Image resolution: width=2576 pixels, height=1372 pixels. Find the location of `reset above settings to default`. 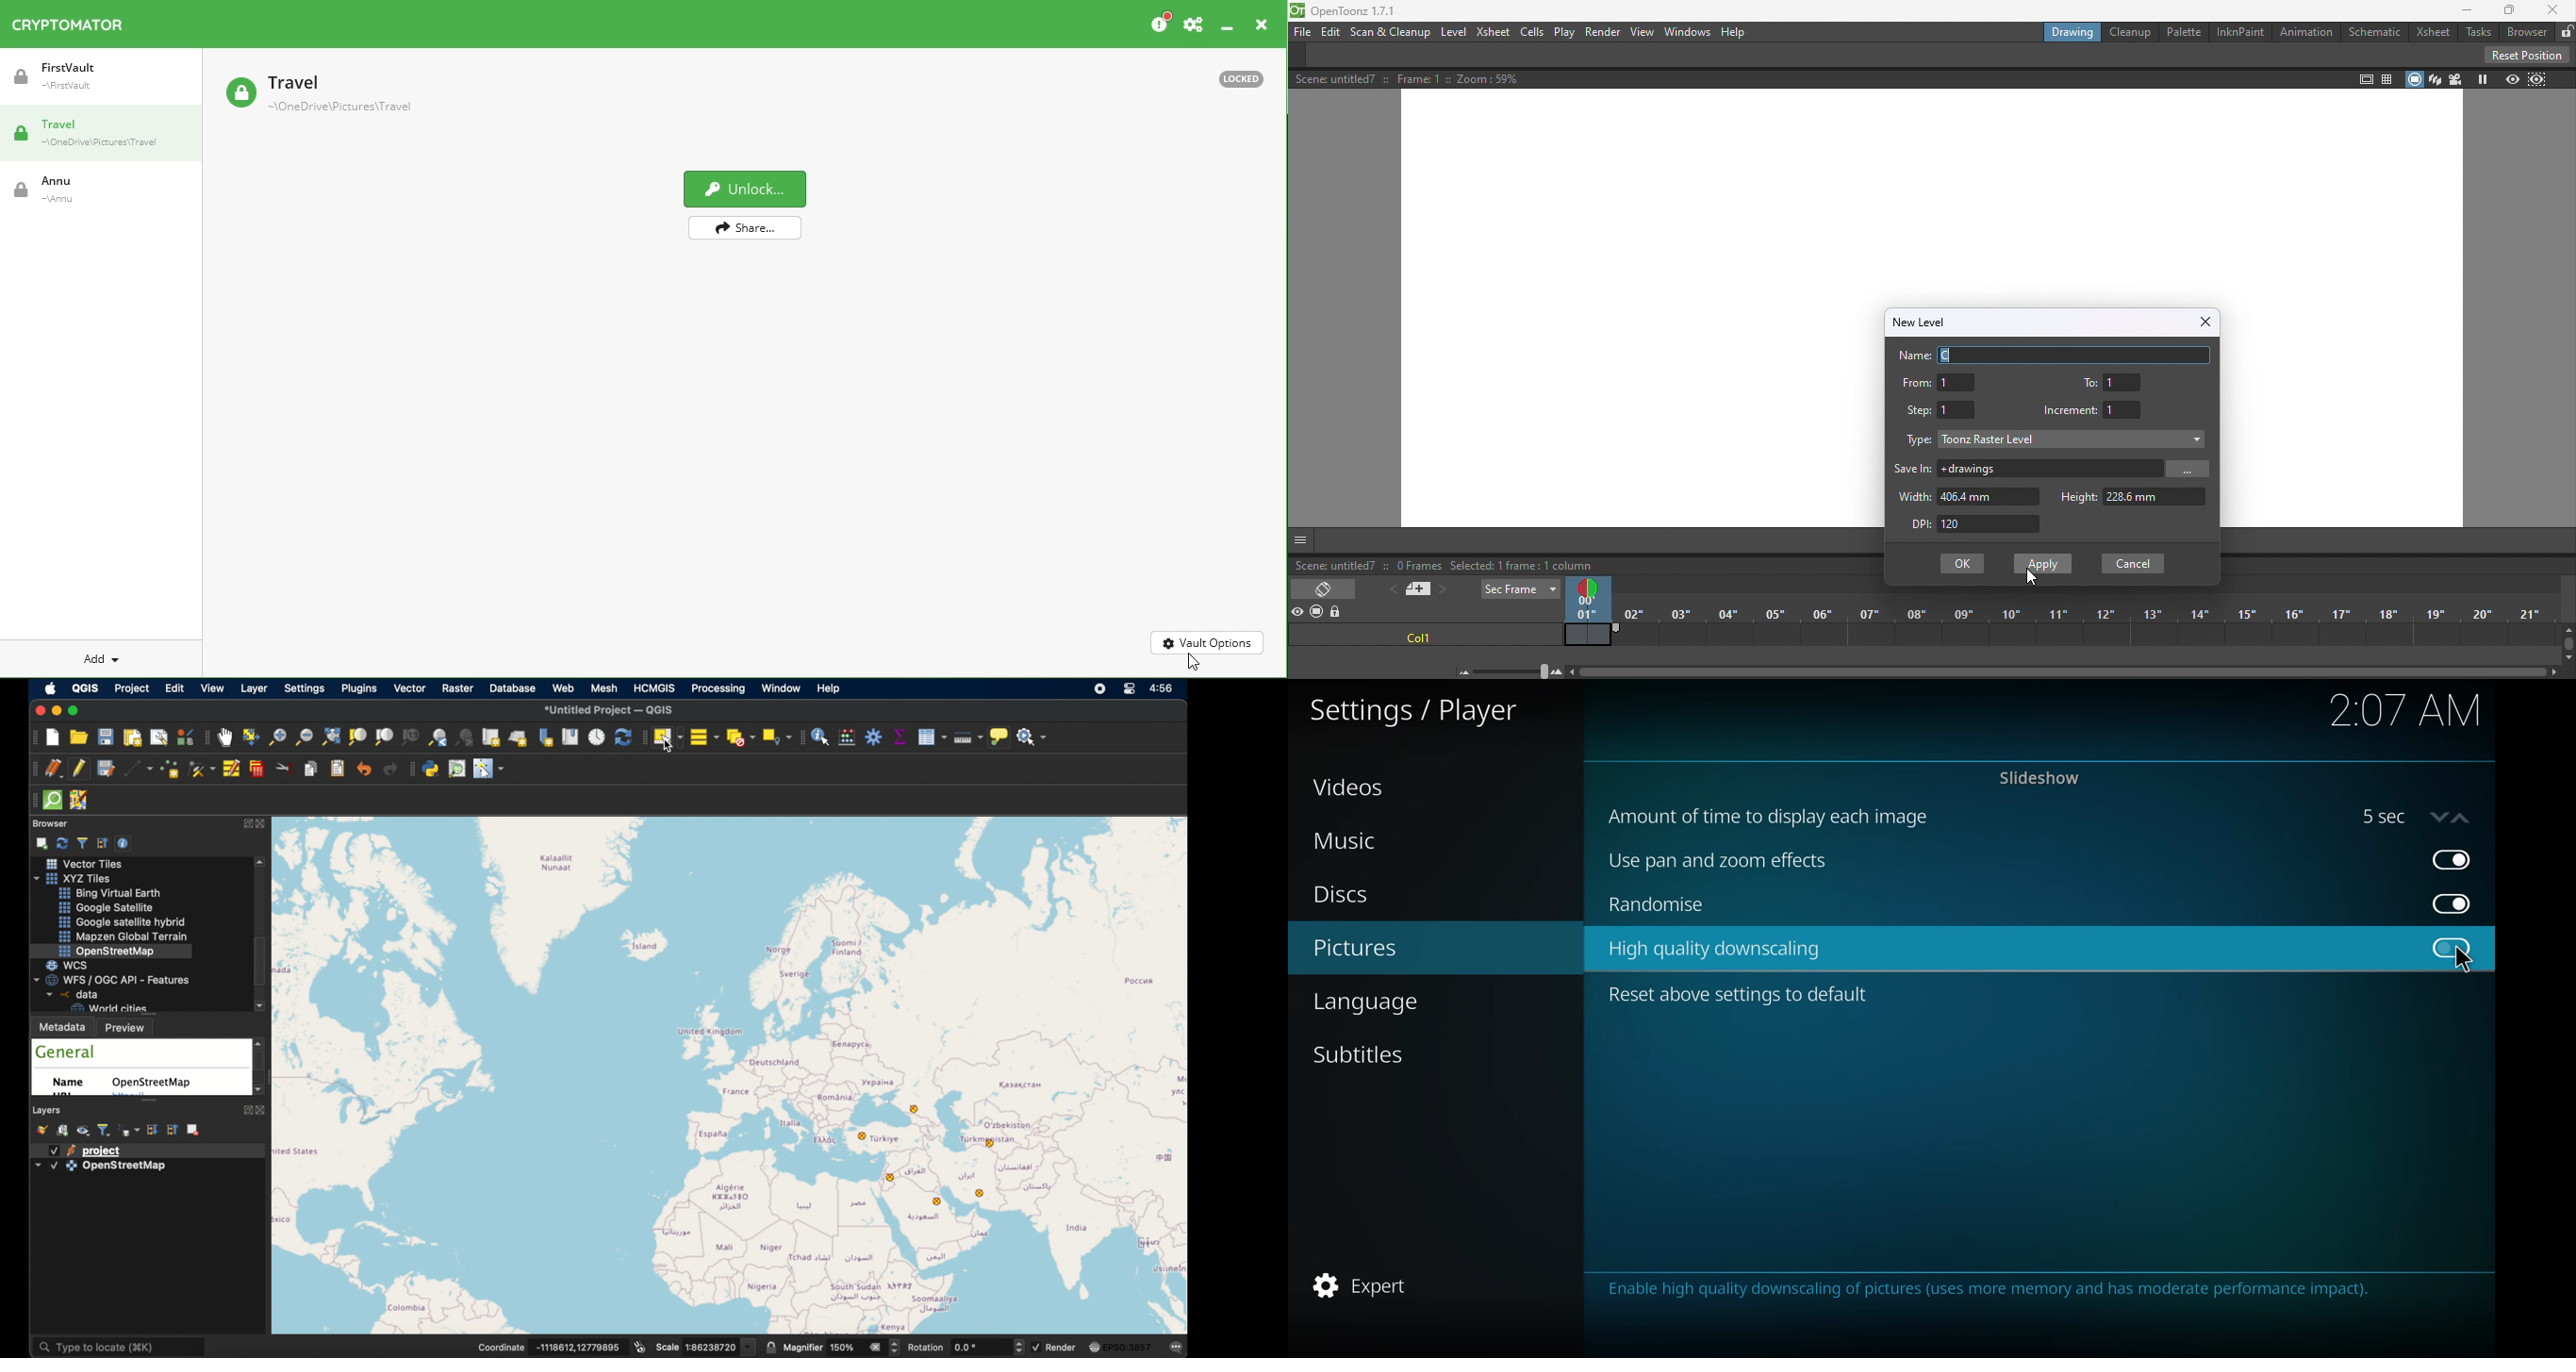

reset above settings to default is located at coordinates (1741, 995).